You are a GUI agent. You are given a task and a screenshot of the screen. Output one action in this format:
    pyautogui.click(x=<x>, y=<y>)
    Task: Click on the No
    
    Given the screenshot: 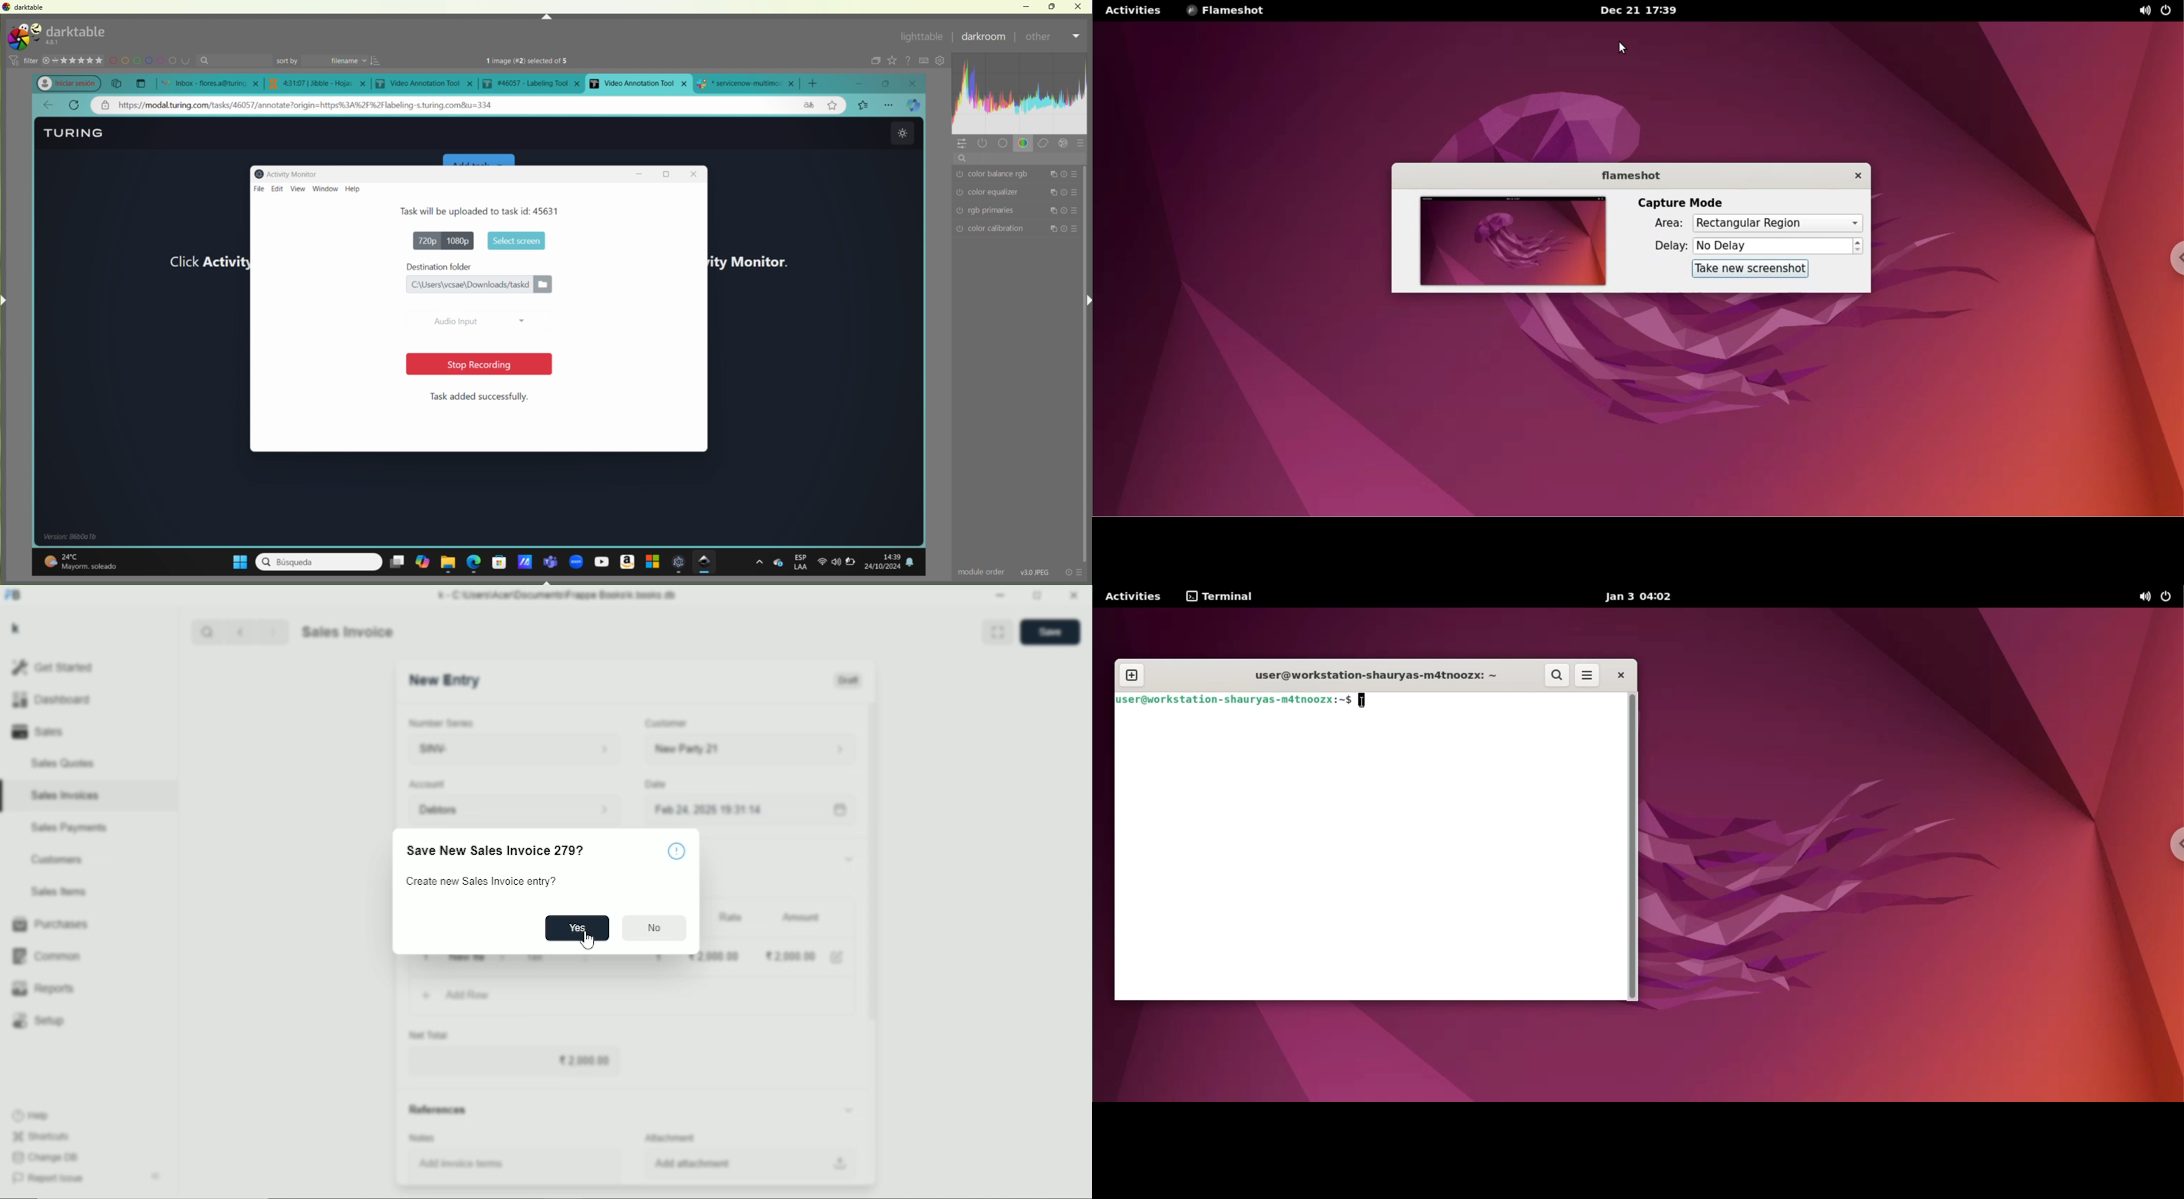 What is the action you would take?
    pyautogui.click(x=656, y=928)
    